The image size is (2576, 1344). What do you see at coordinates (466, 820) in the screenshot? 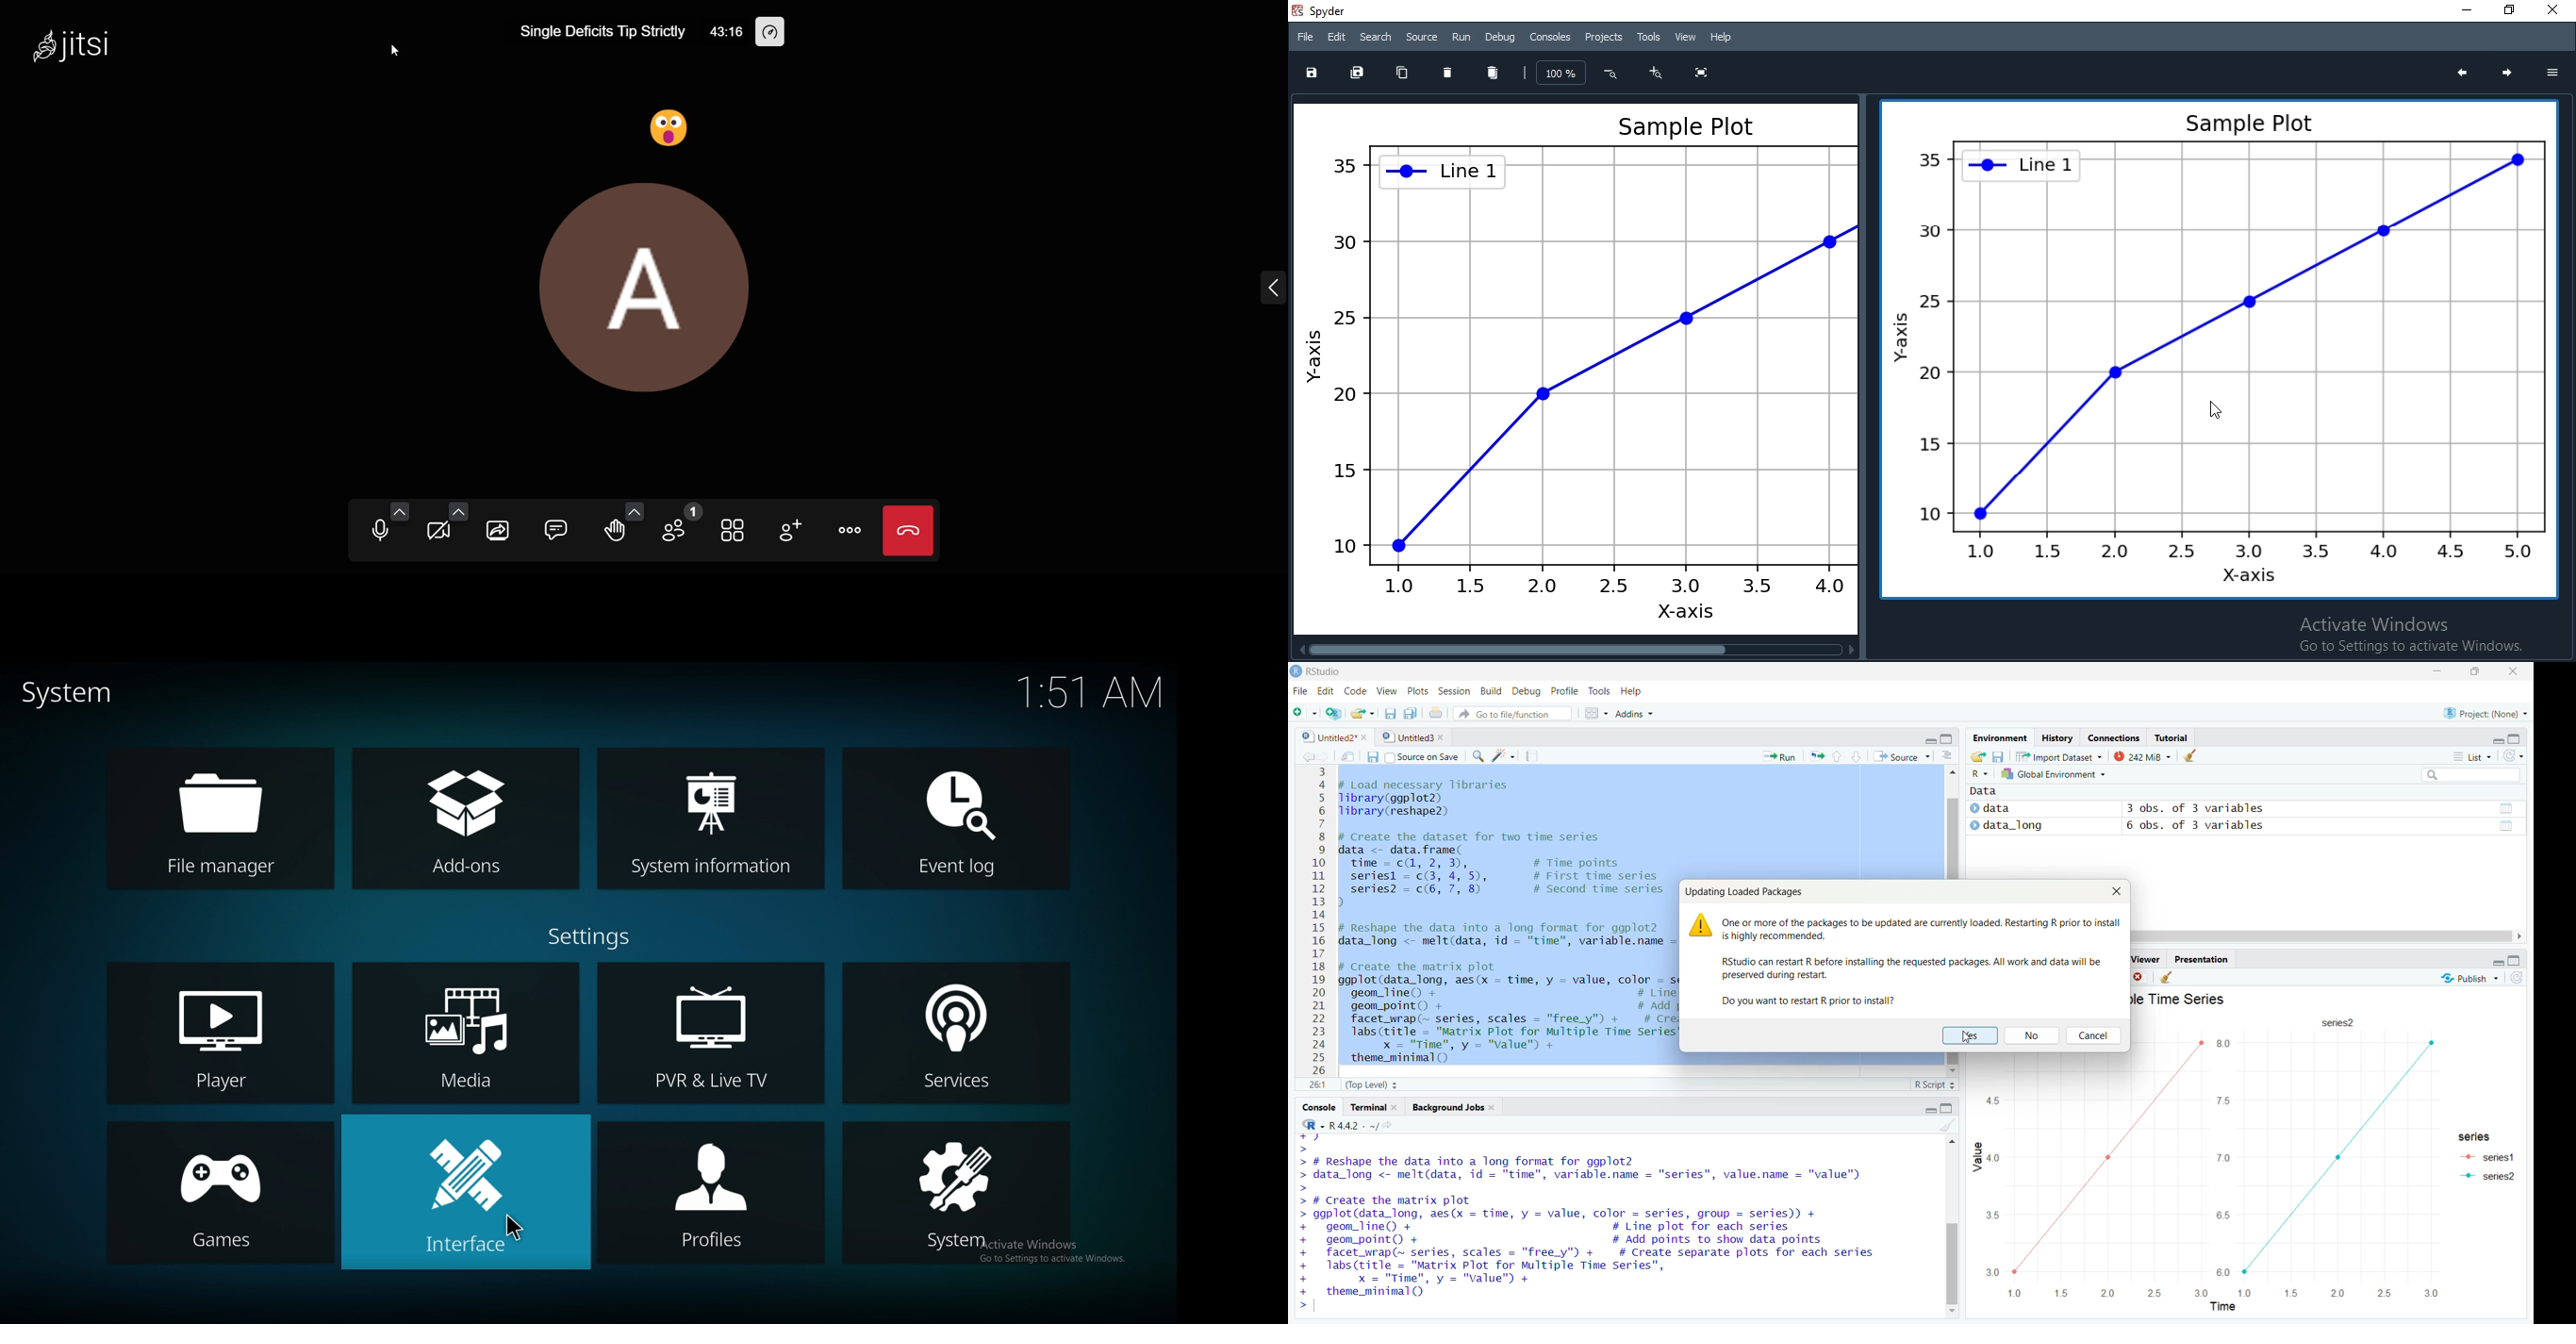
I see `add ons` at bounding box center [466, 820].